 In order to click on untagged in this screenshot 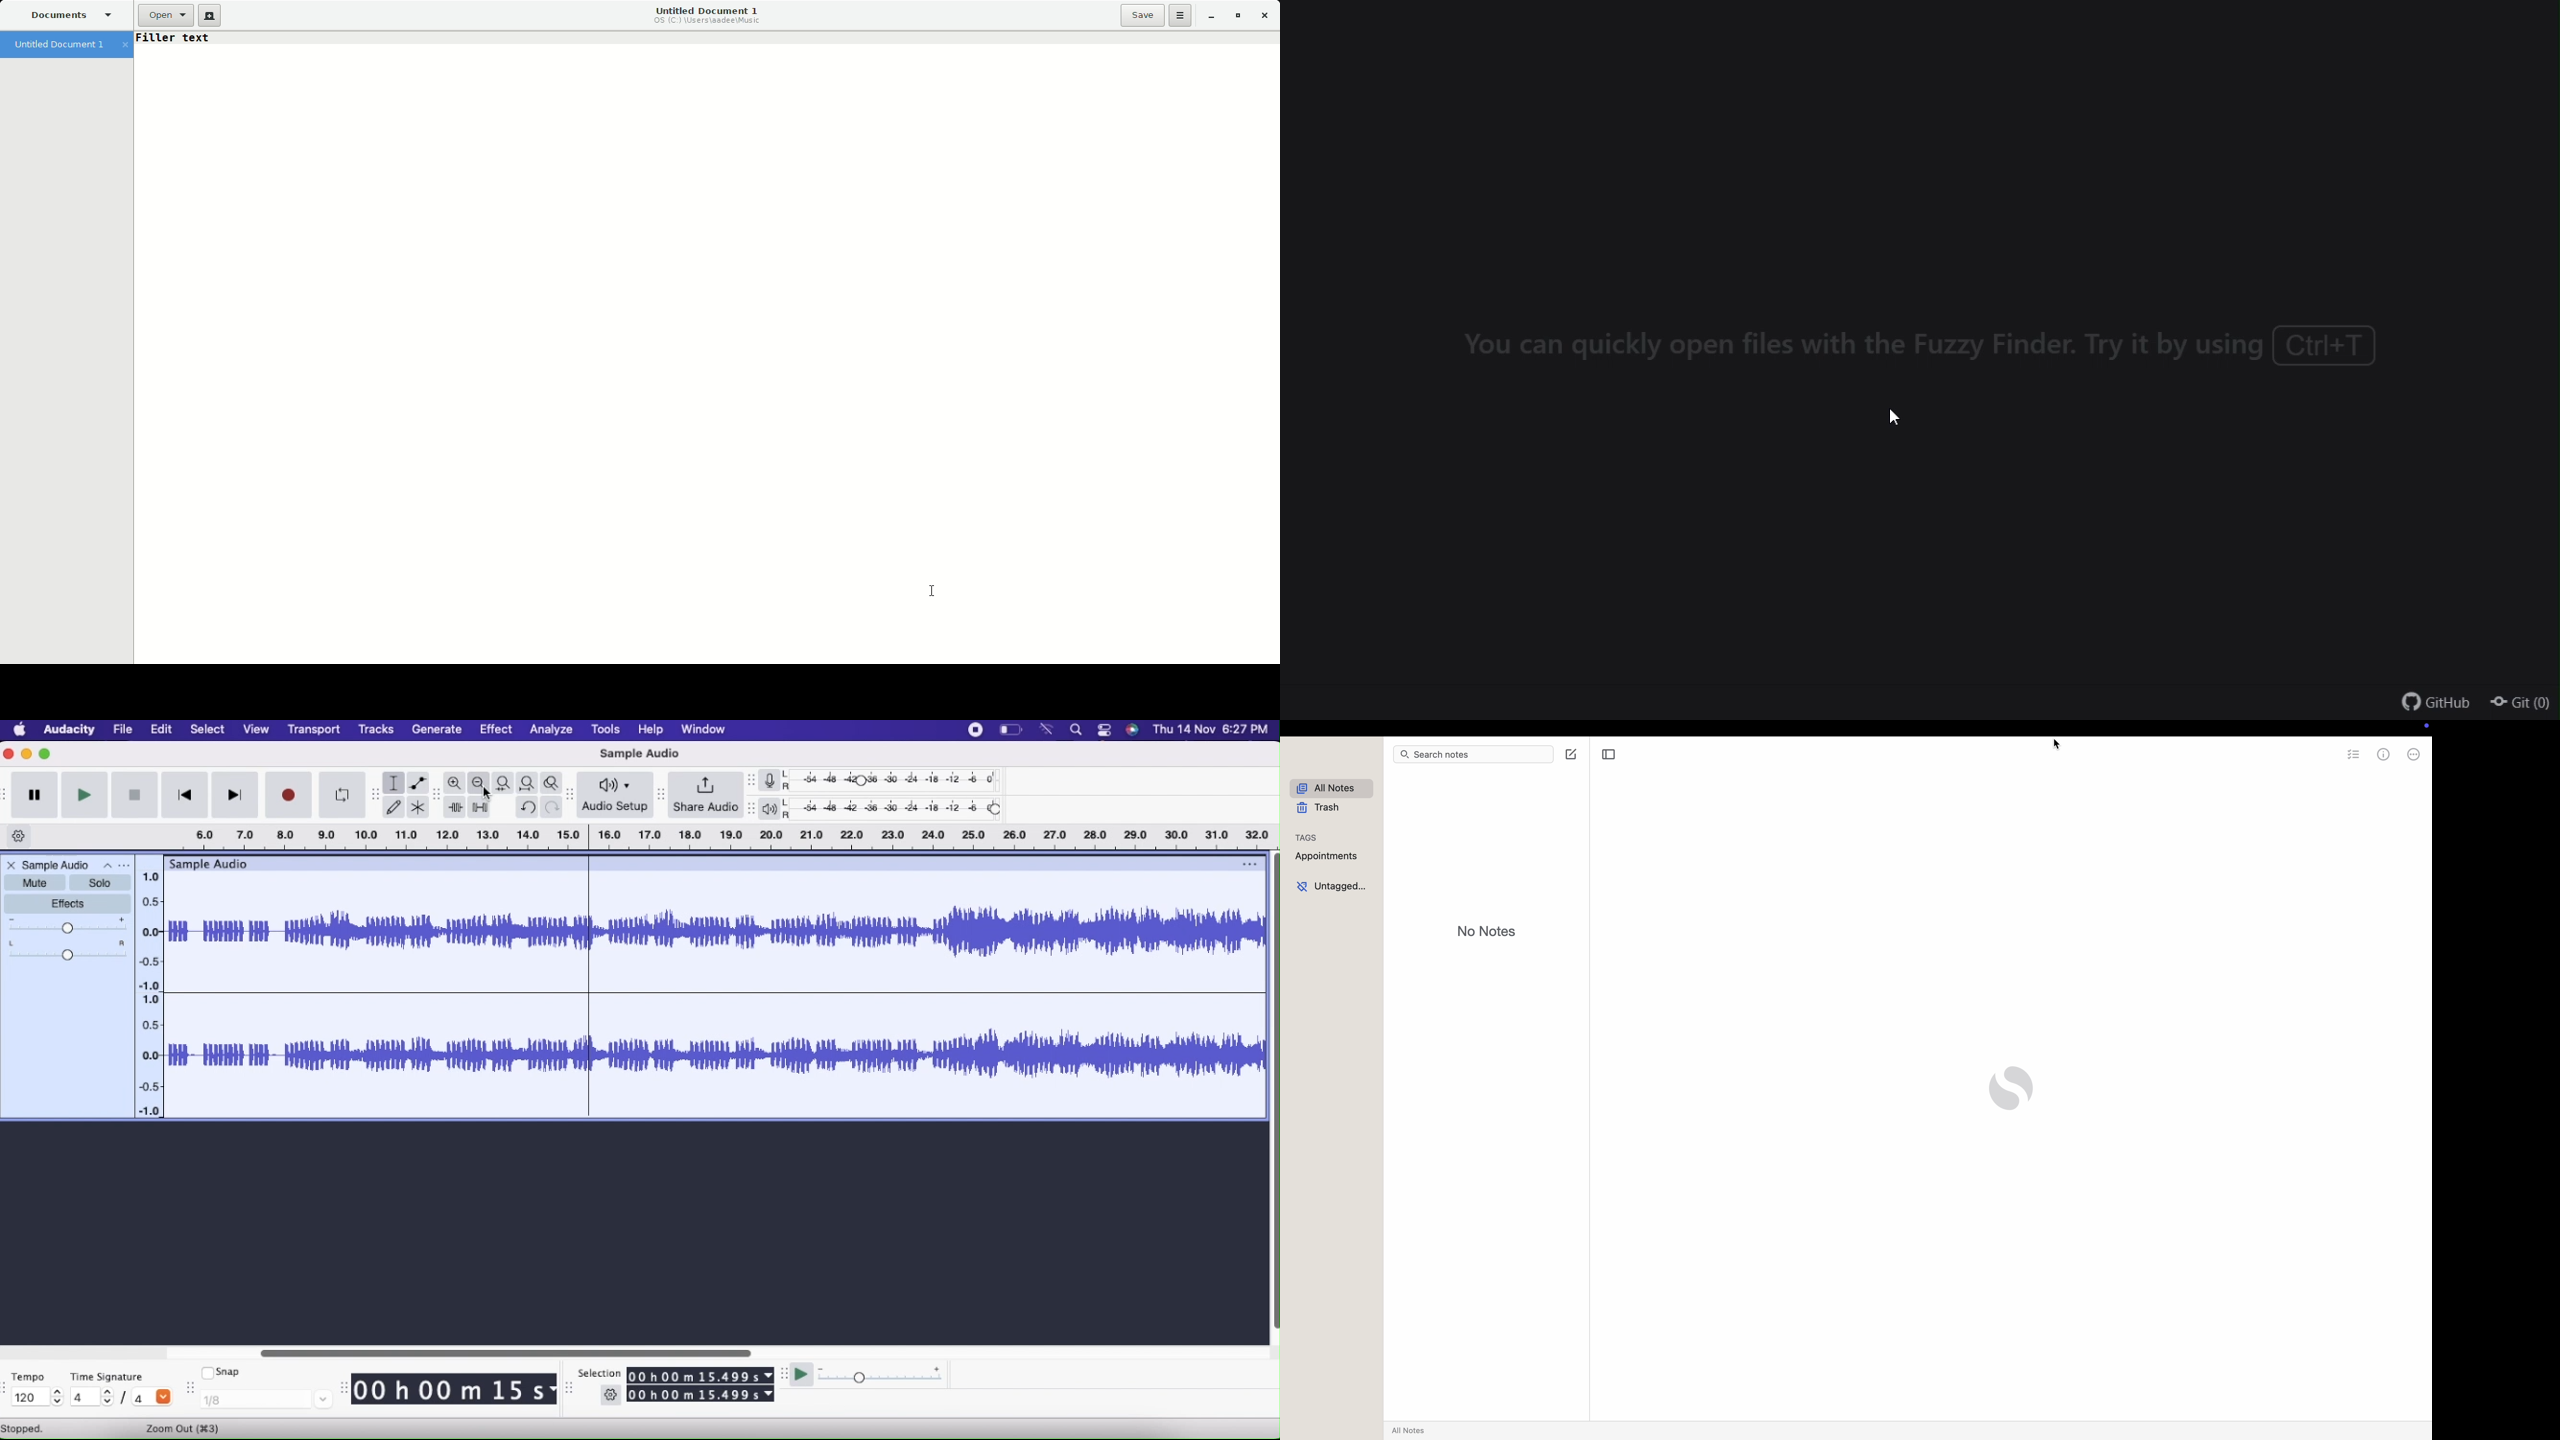, I will do `click(1333, 885)`.